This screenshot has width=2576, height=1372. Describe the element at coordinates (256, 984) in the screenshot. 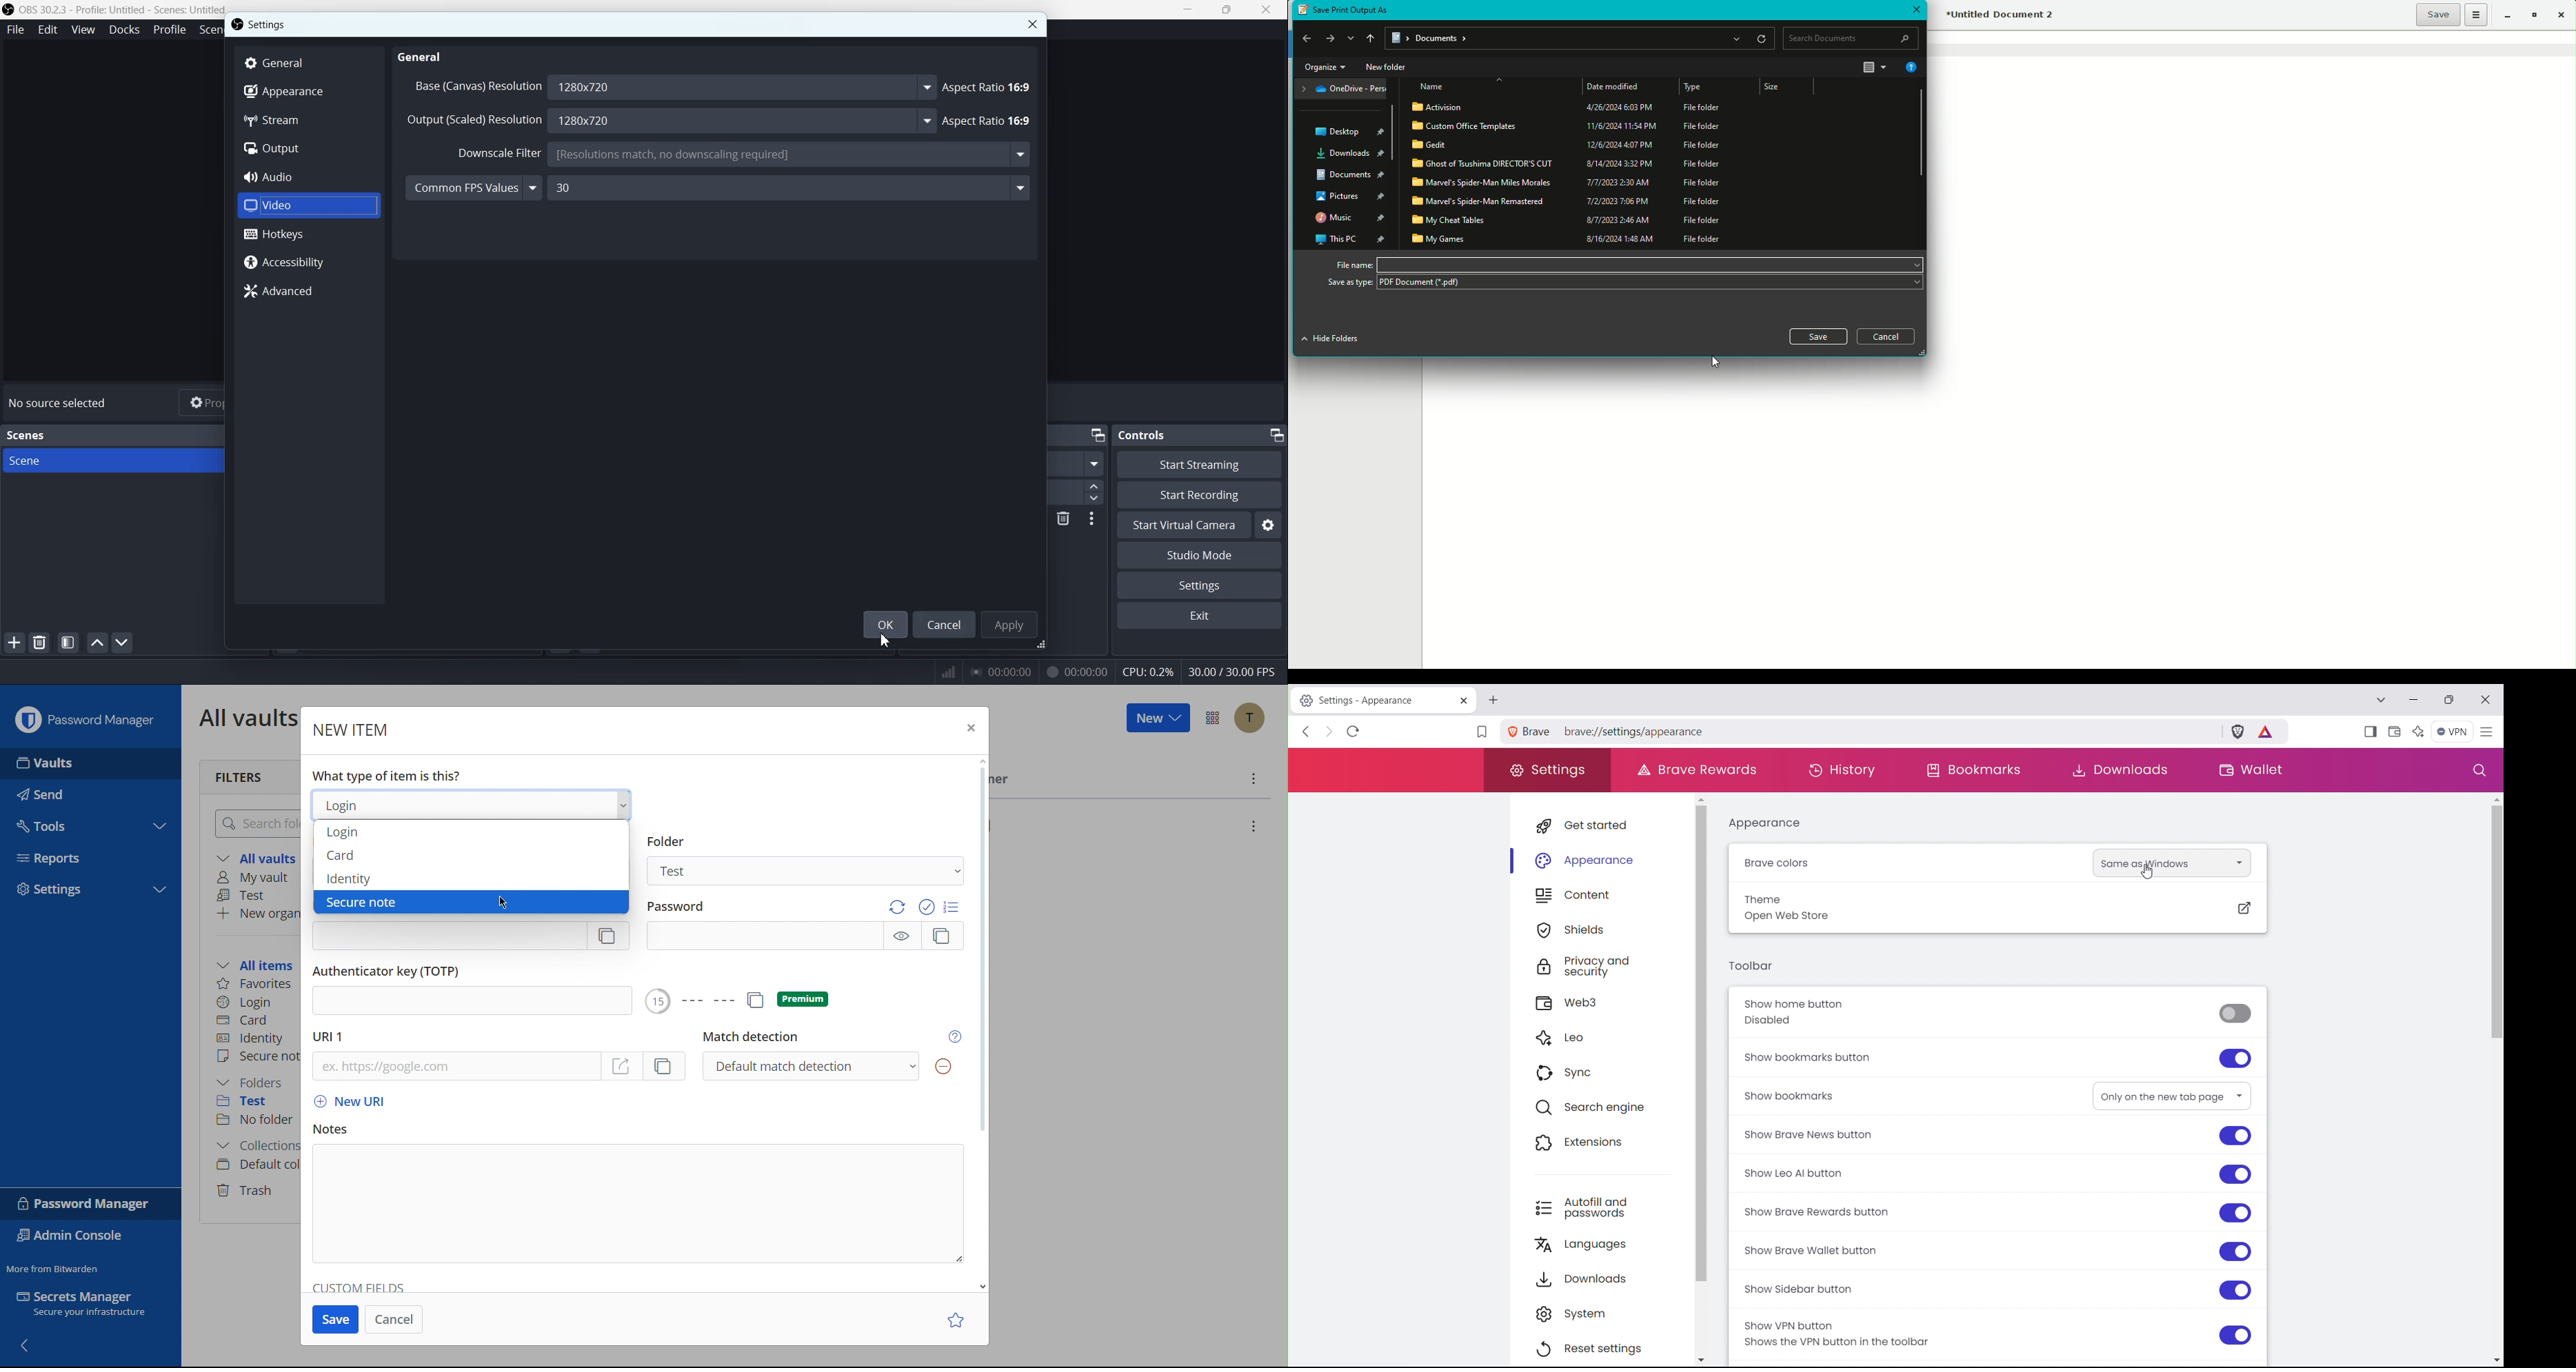

I see `Favorites` at that location.